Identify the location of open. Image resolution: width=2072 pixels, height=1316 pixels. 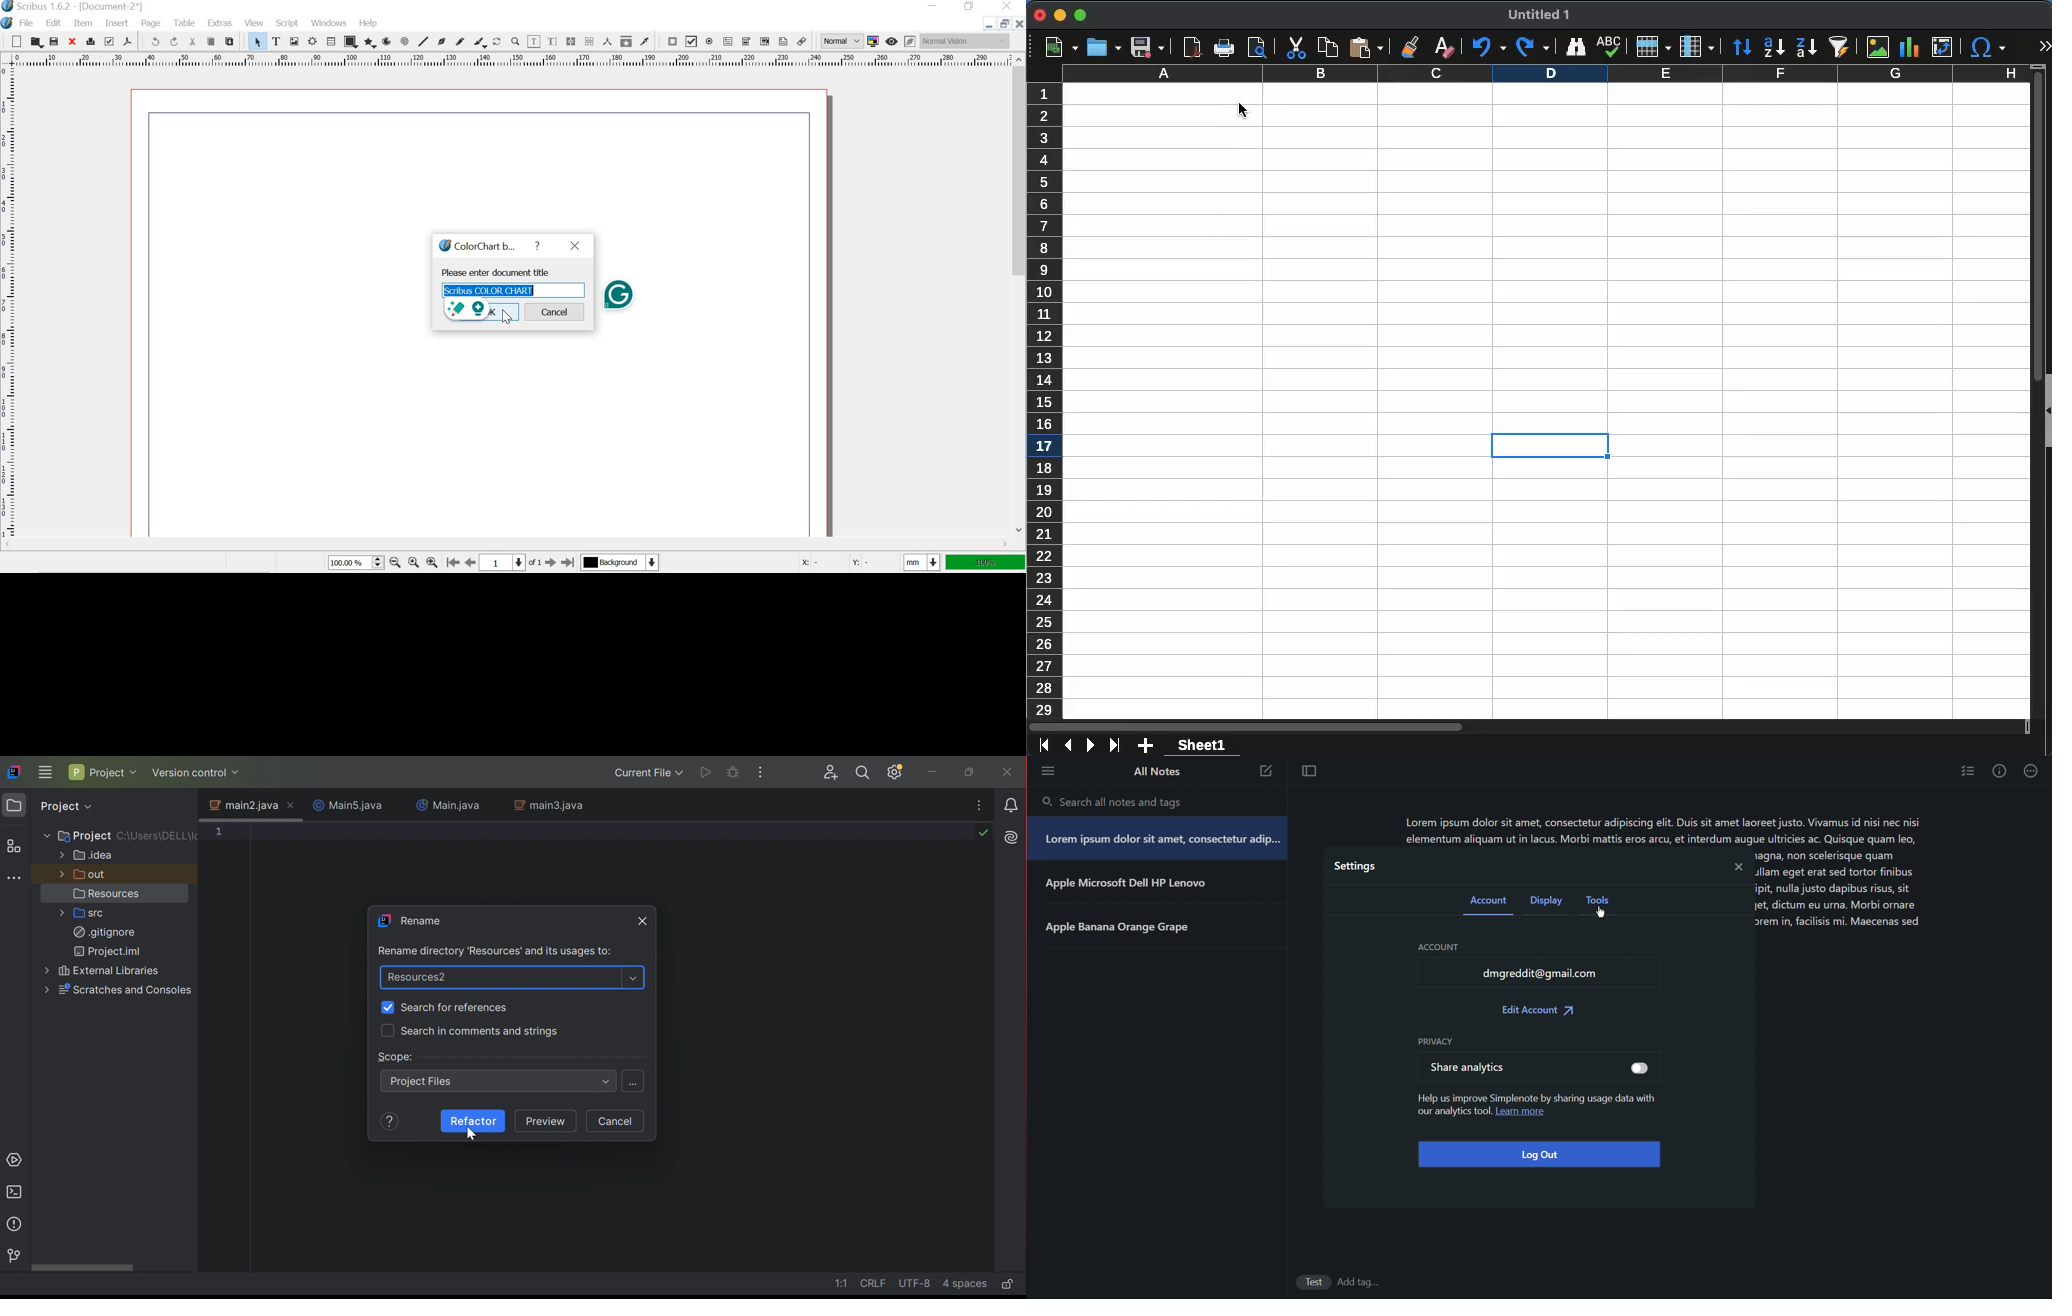
(36, 42).